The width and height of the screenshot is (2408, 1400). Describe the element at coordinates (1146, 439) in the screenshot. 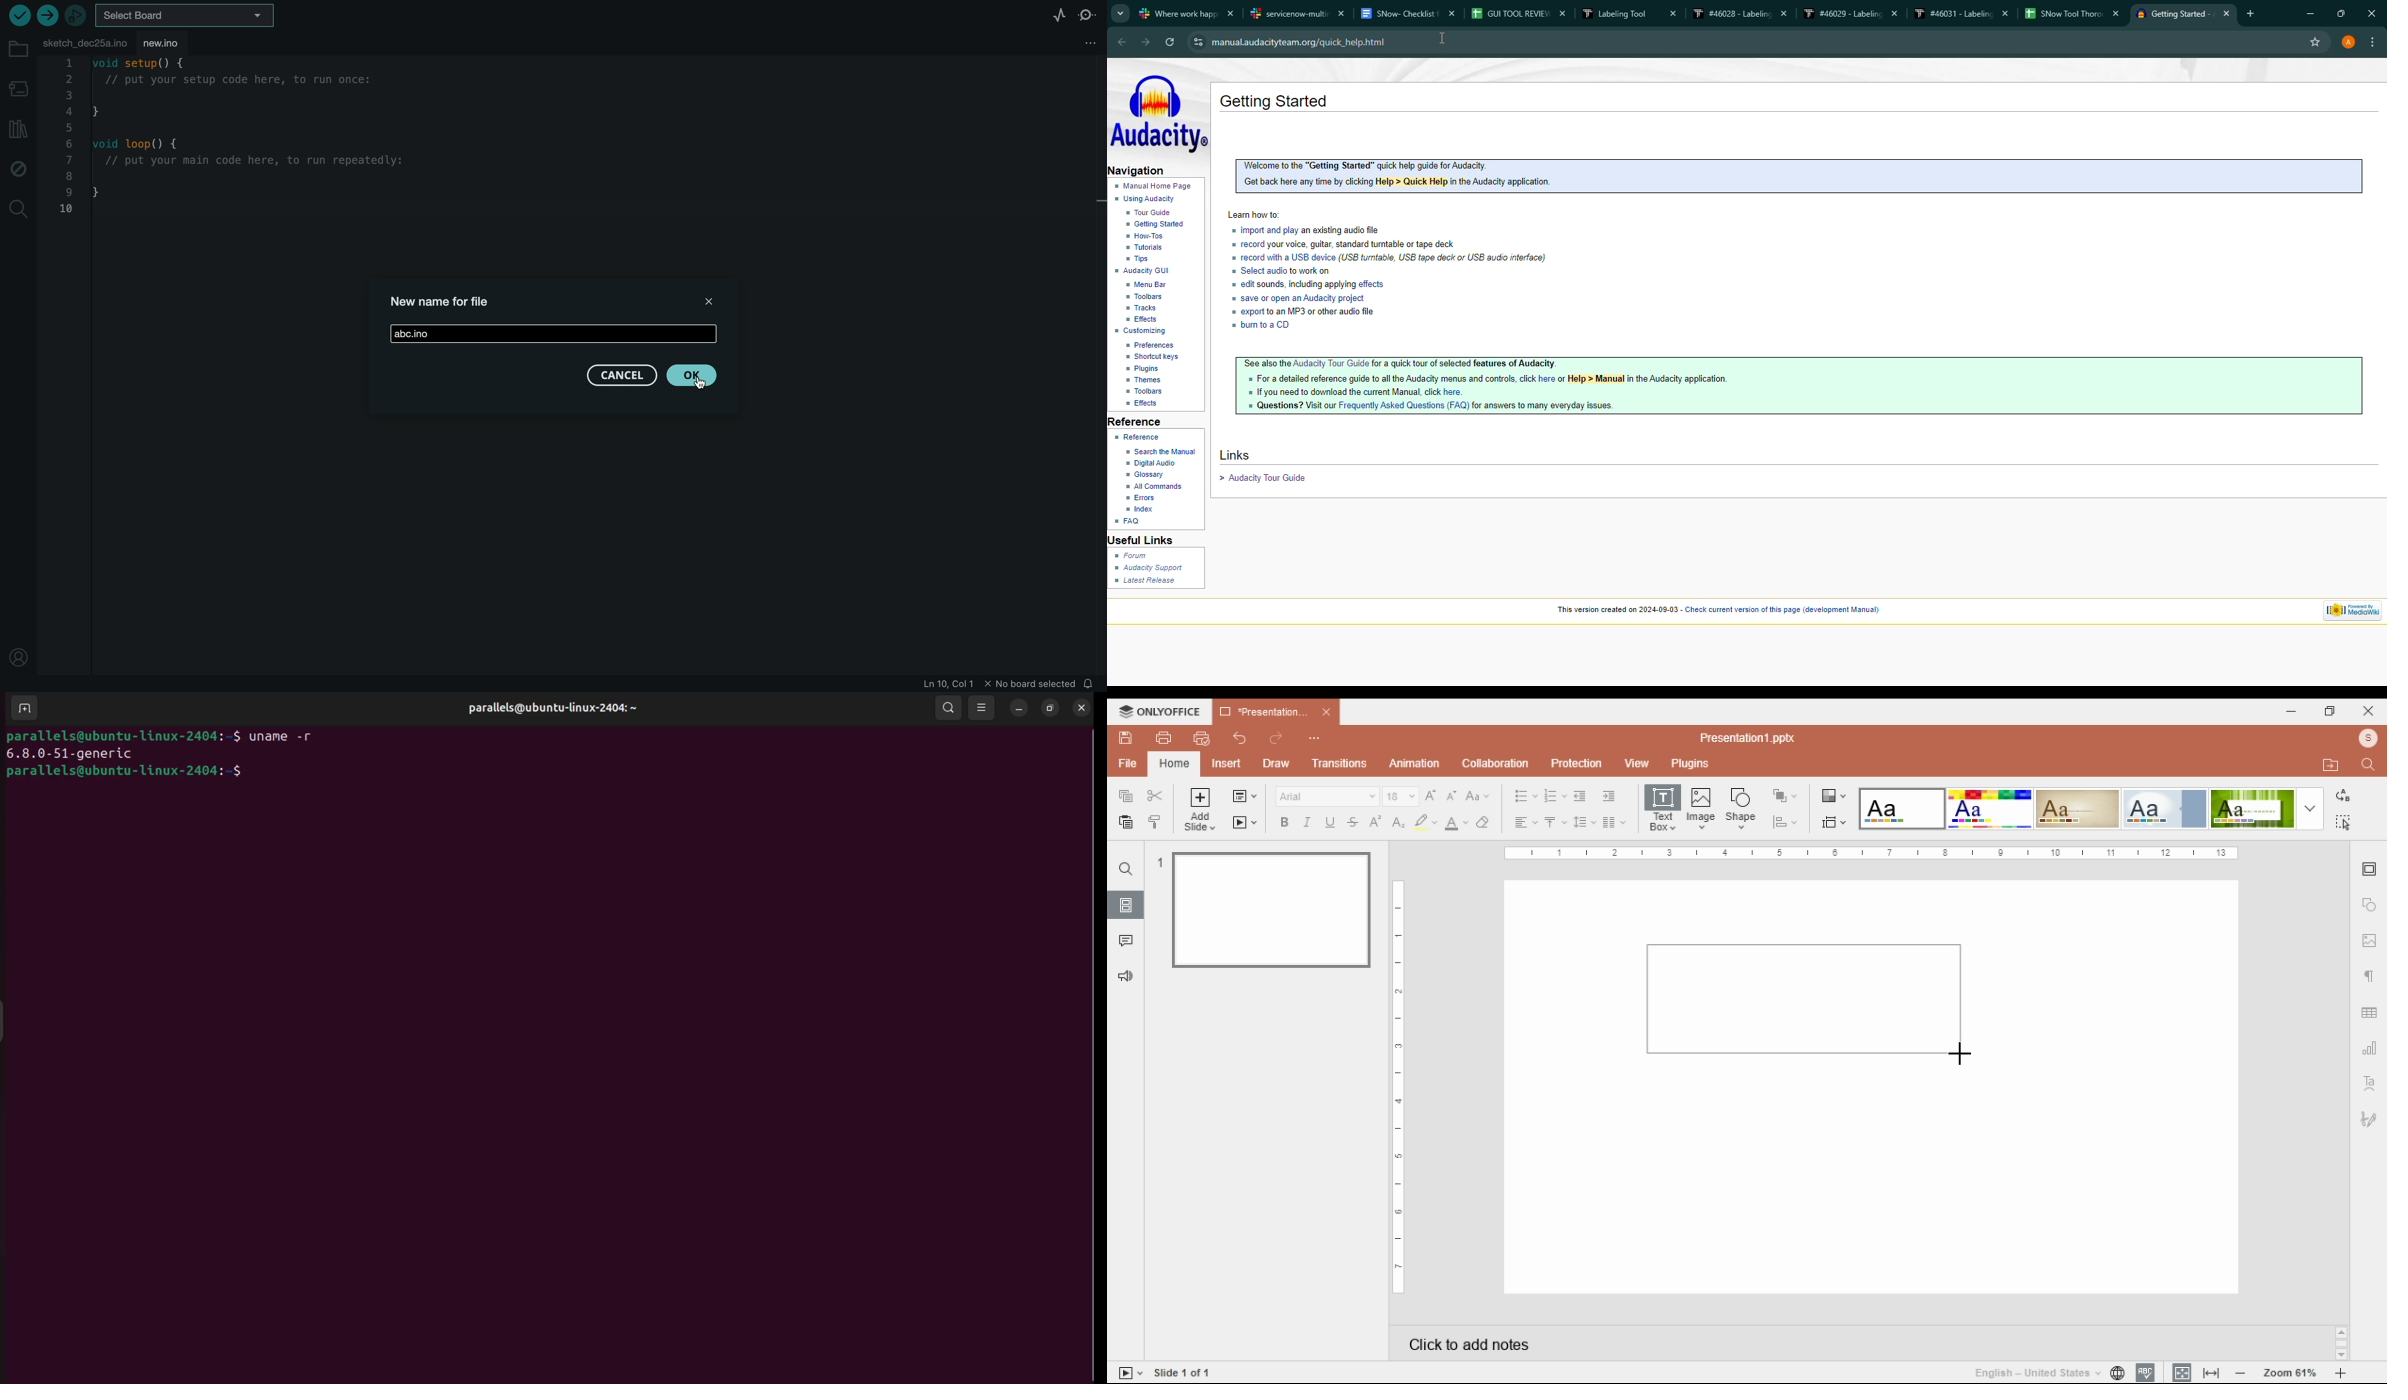

I see `reference` at that location.